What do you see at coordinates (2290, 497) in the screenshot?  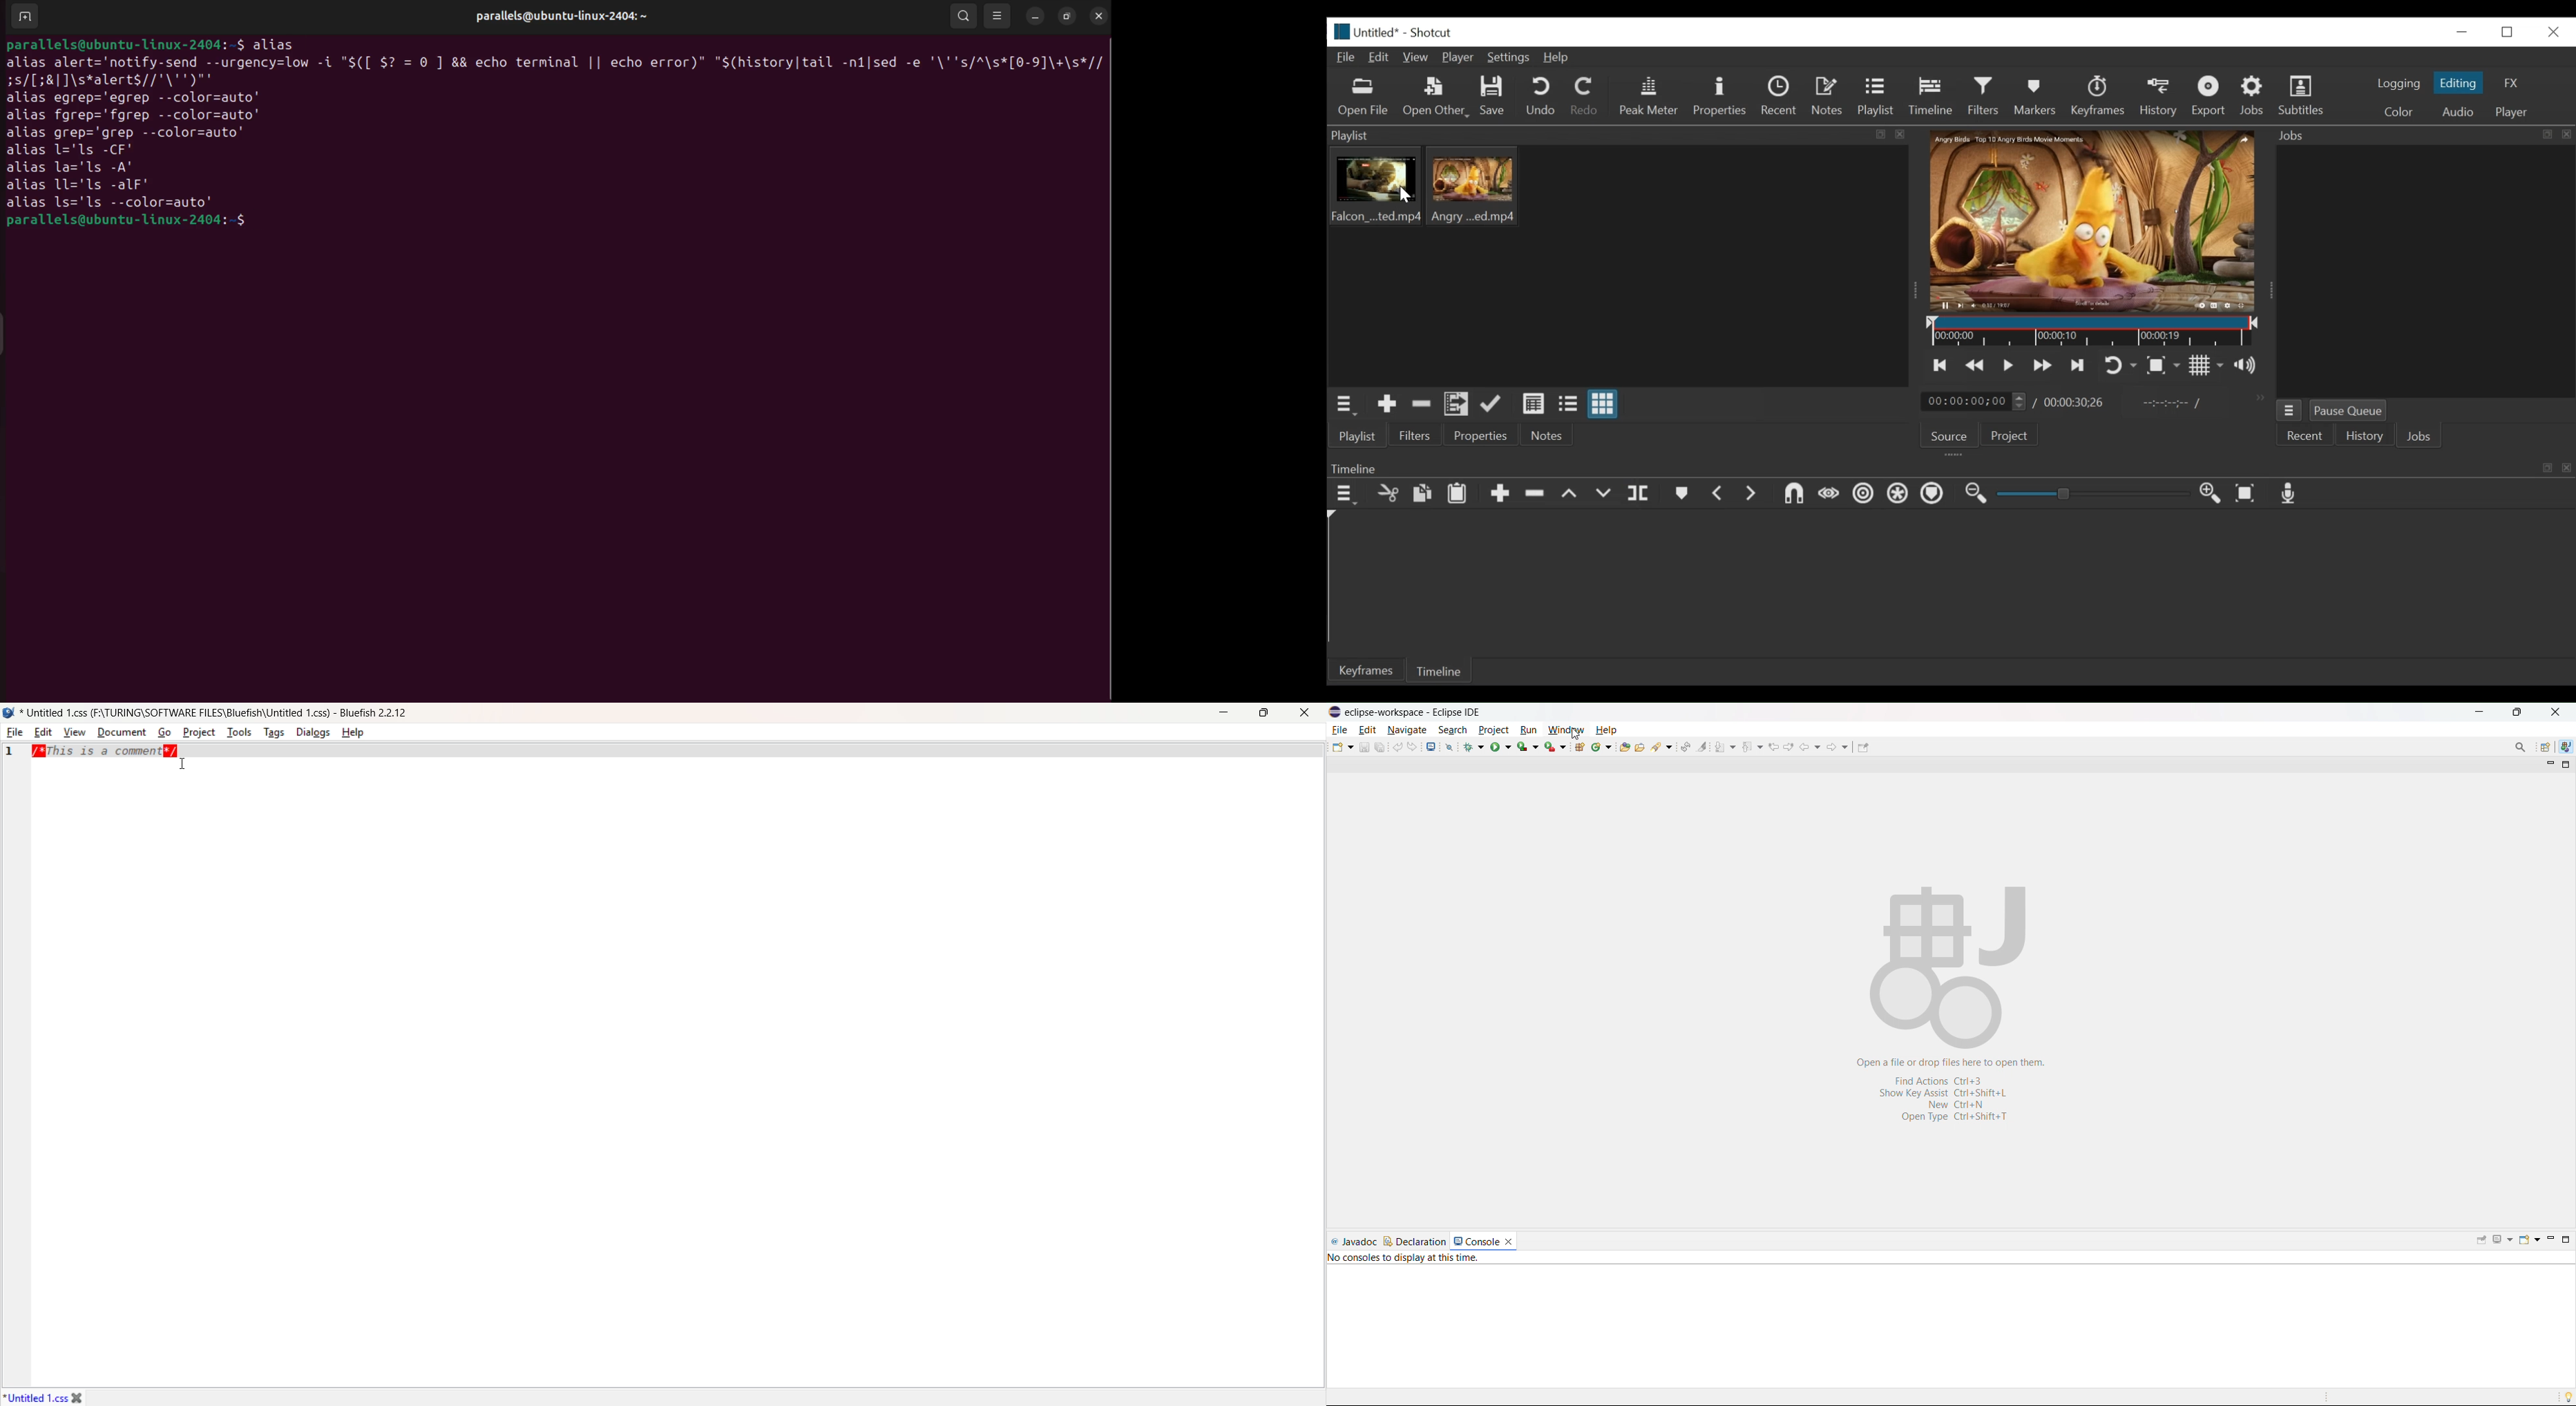 I see `Record audio` at bounding box center [2290, 497].